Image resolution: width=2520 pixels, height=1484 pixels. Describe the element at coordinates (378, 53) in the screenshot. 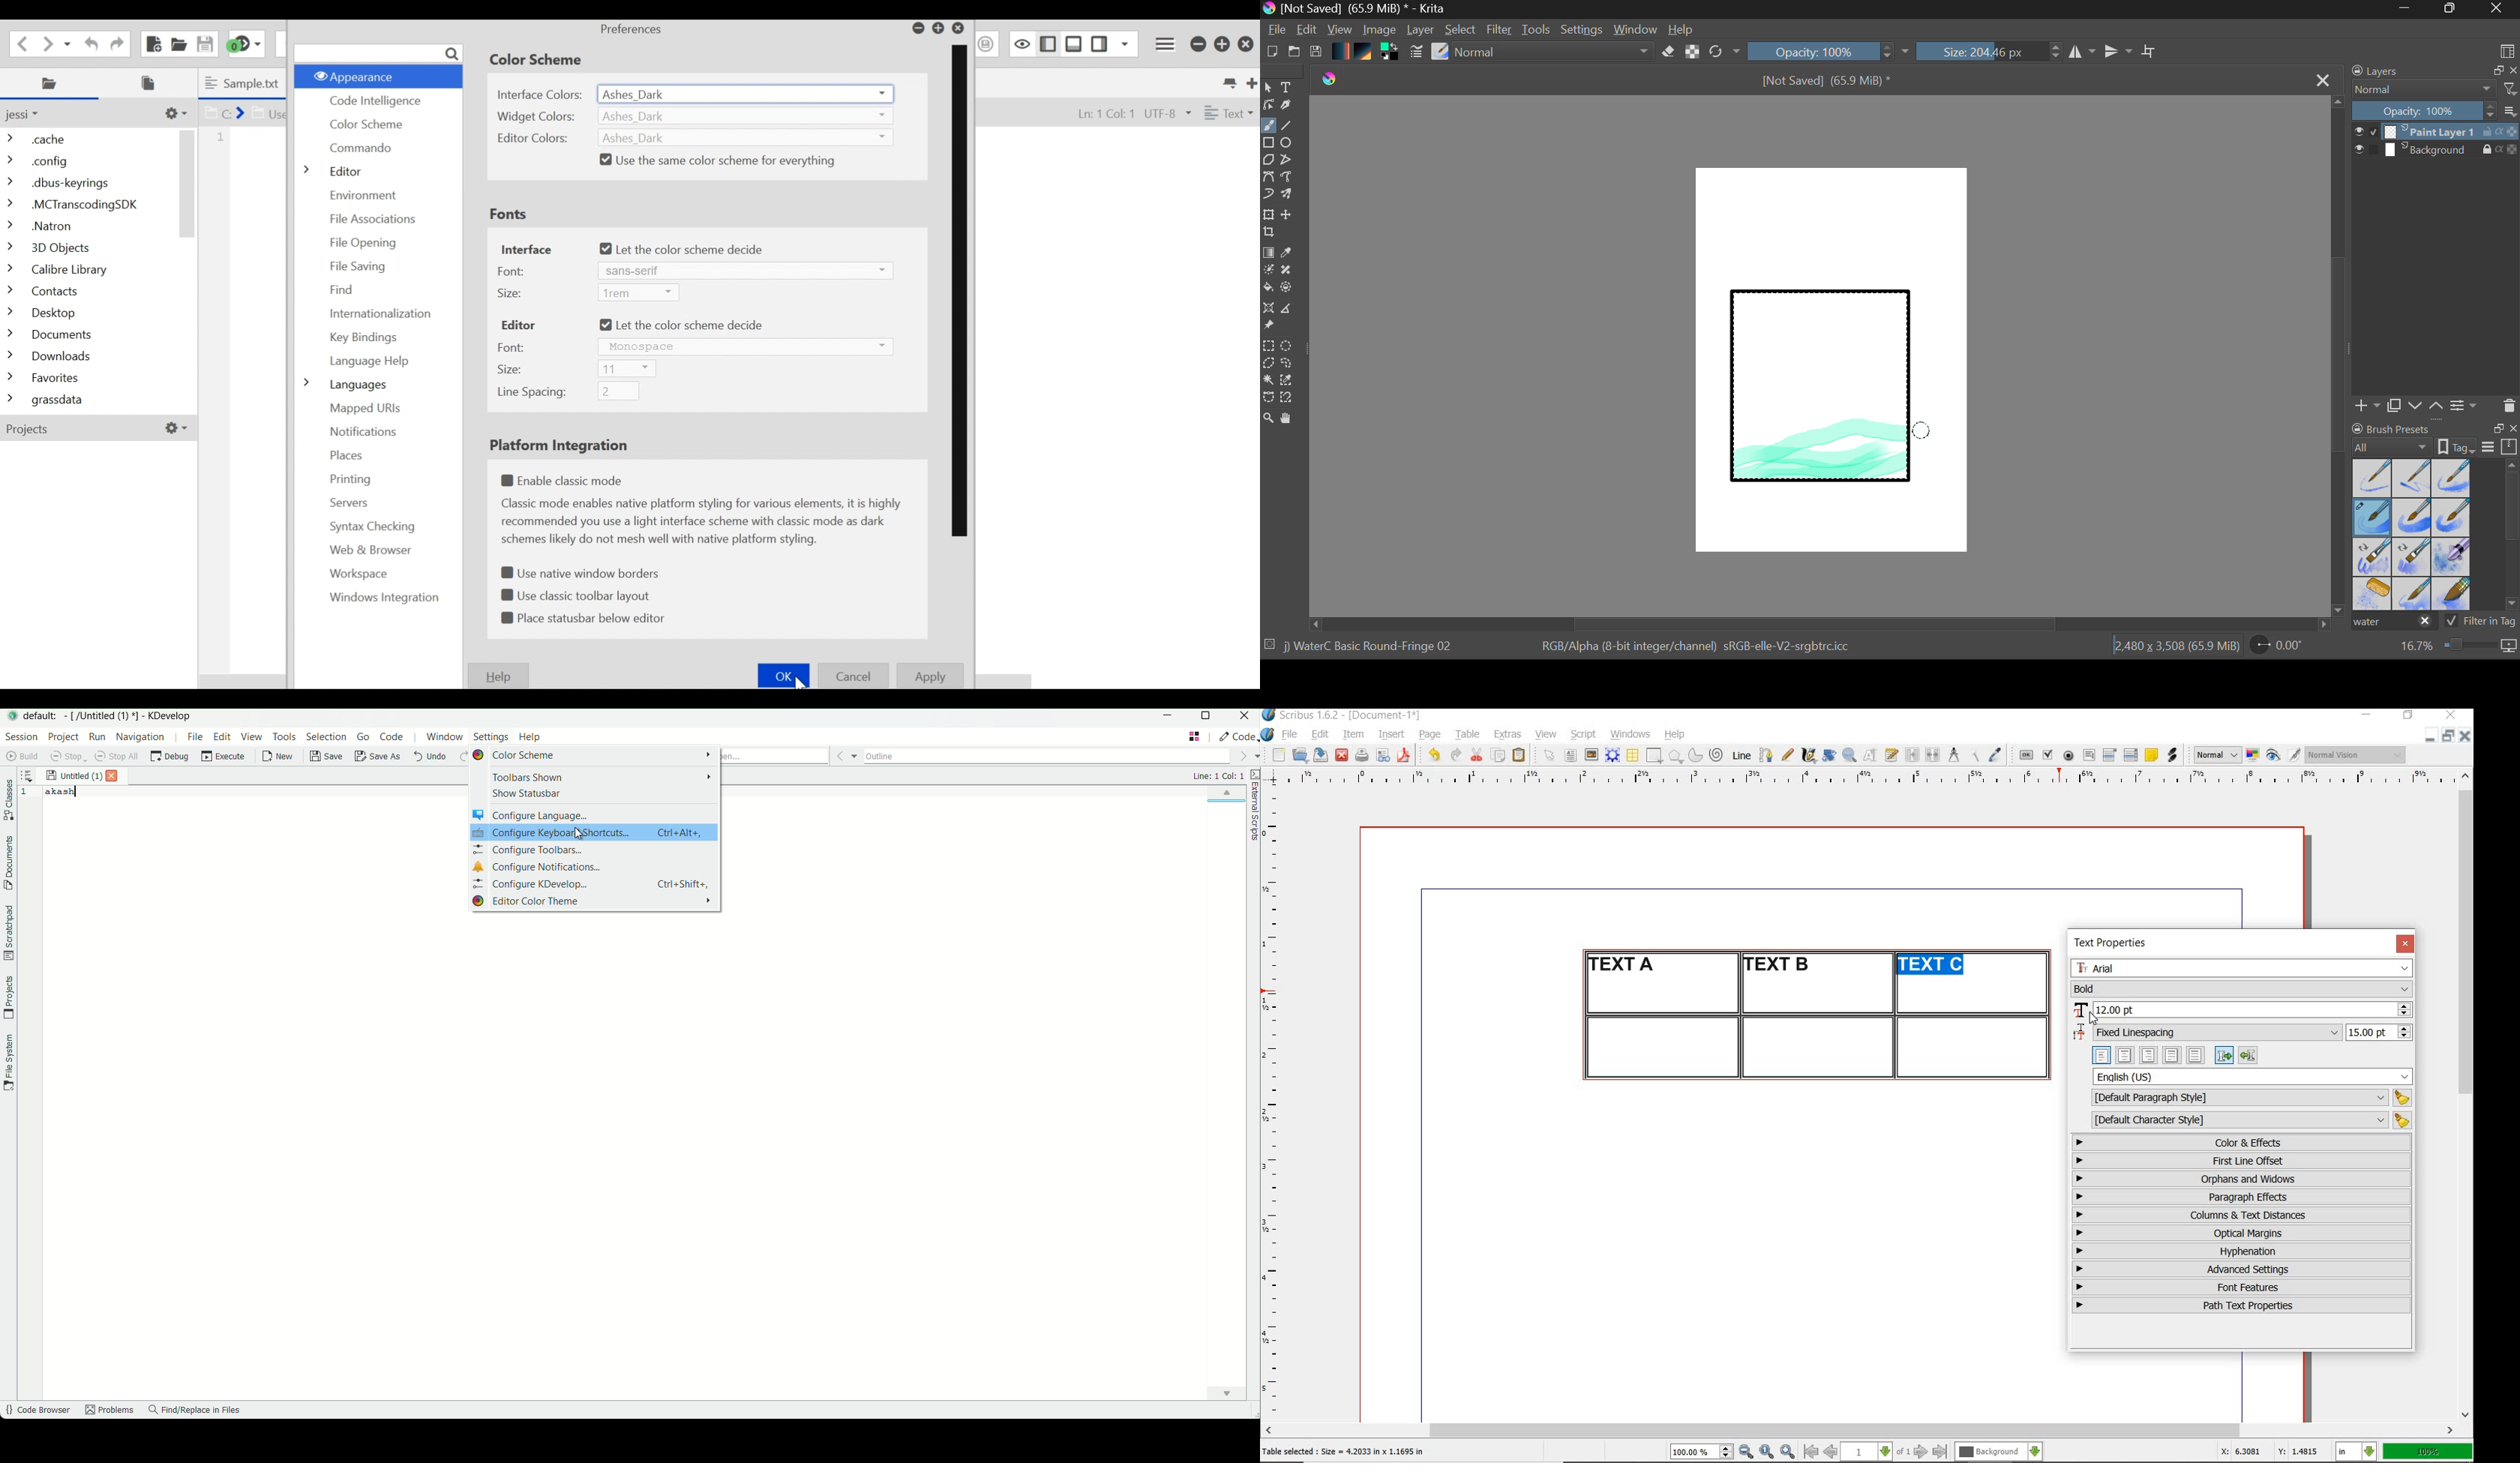

I see `search` at that location.